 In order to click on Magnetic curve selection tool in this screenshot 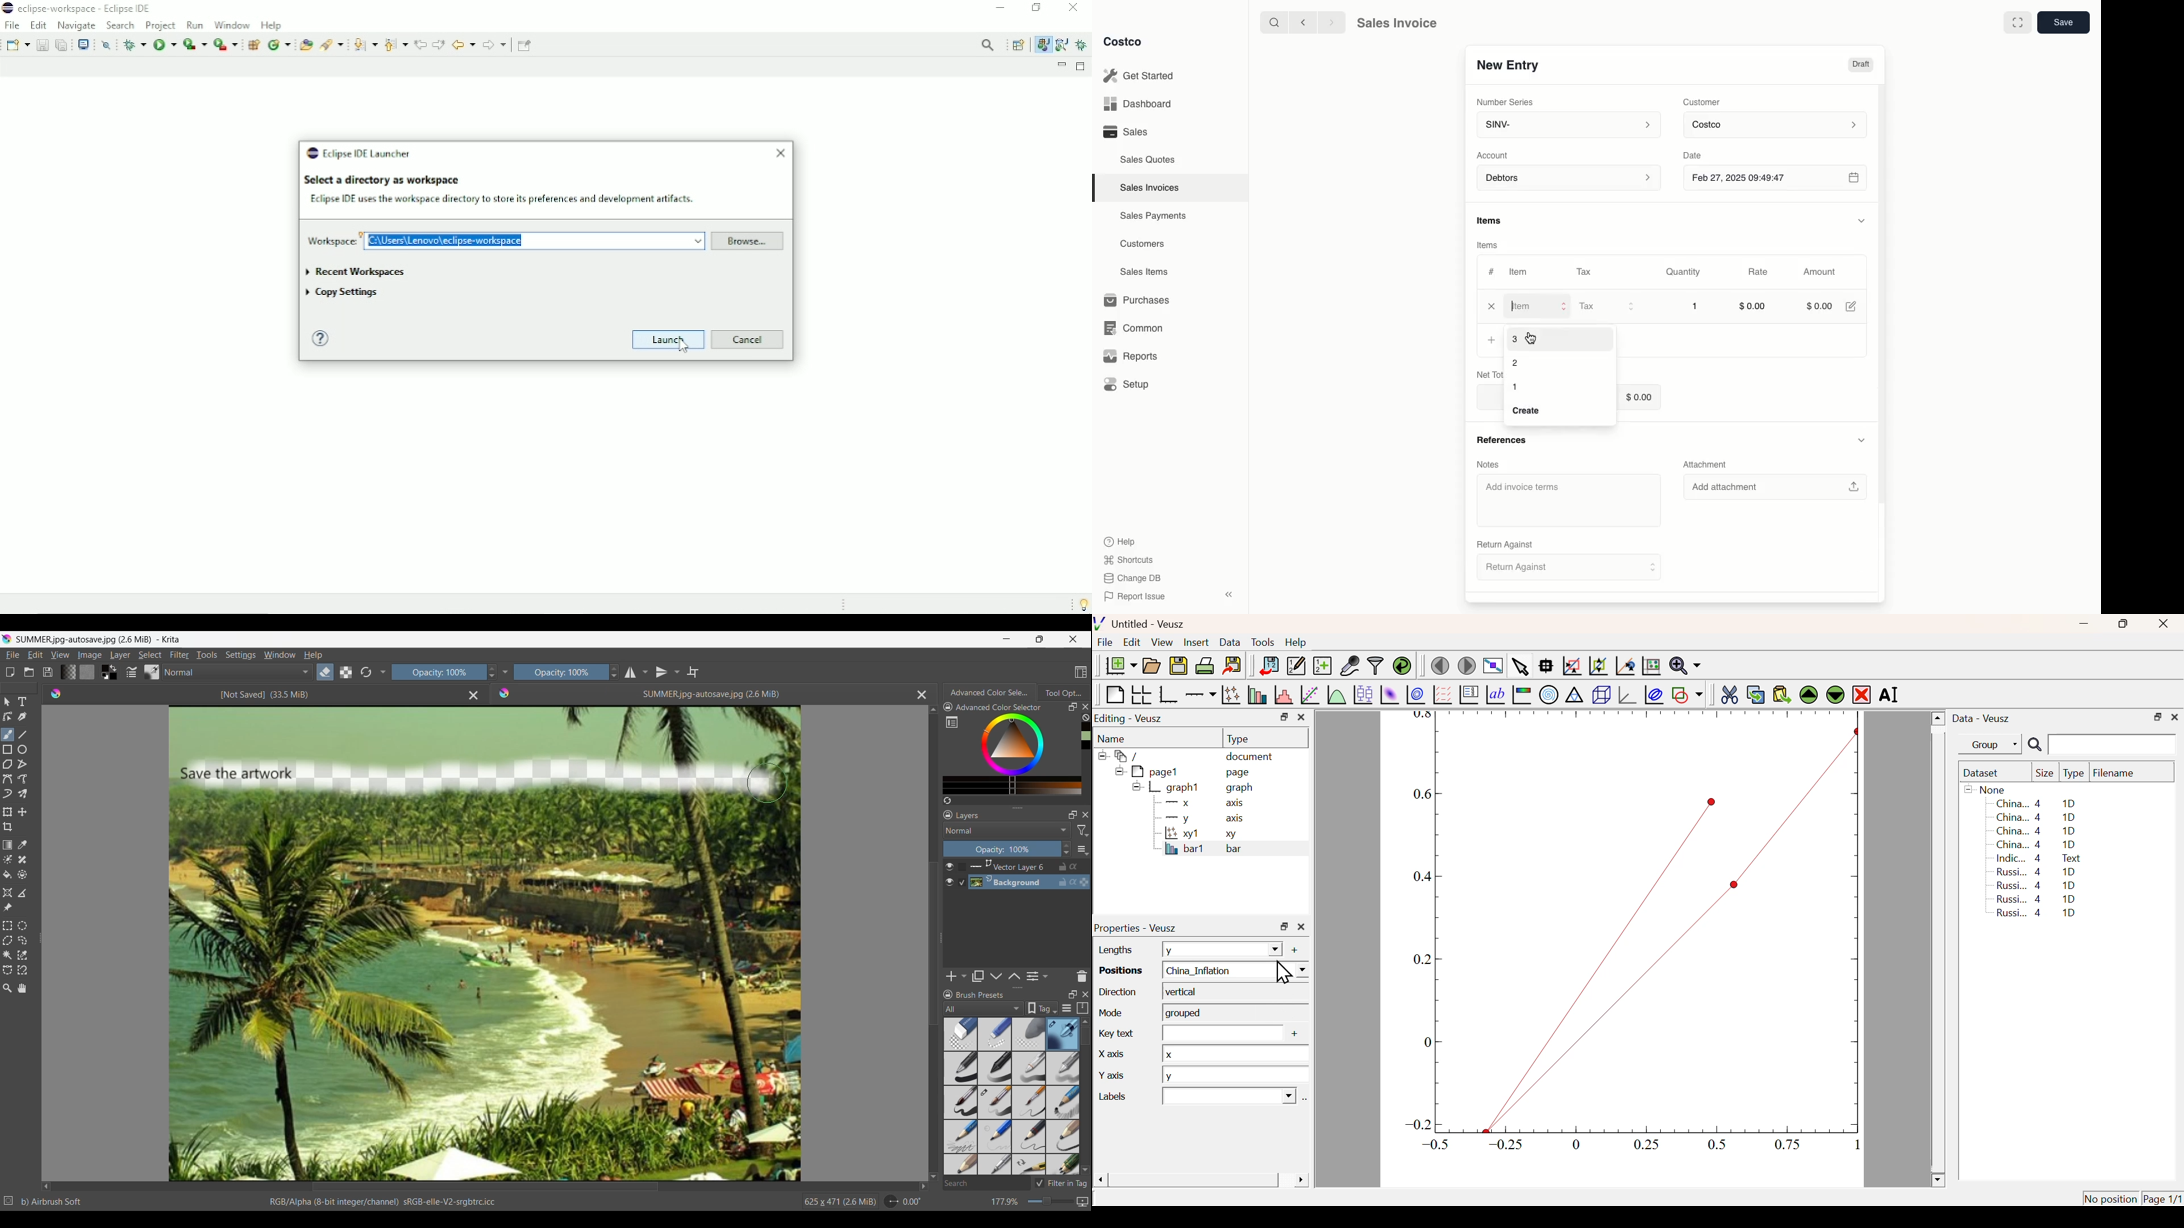, I will do `click(22, 970)`.